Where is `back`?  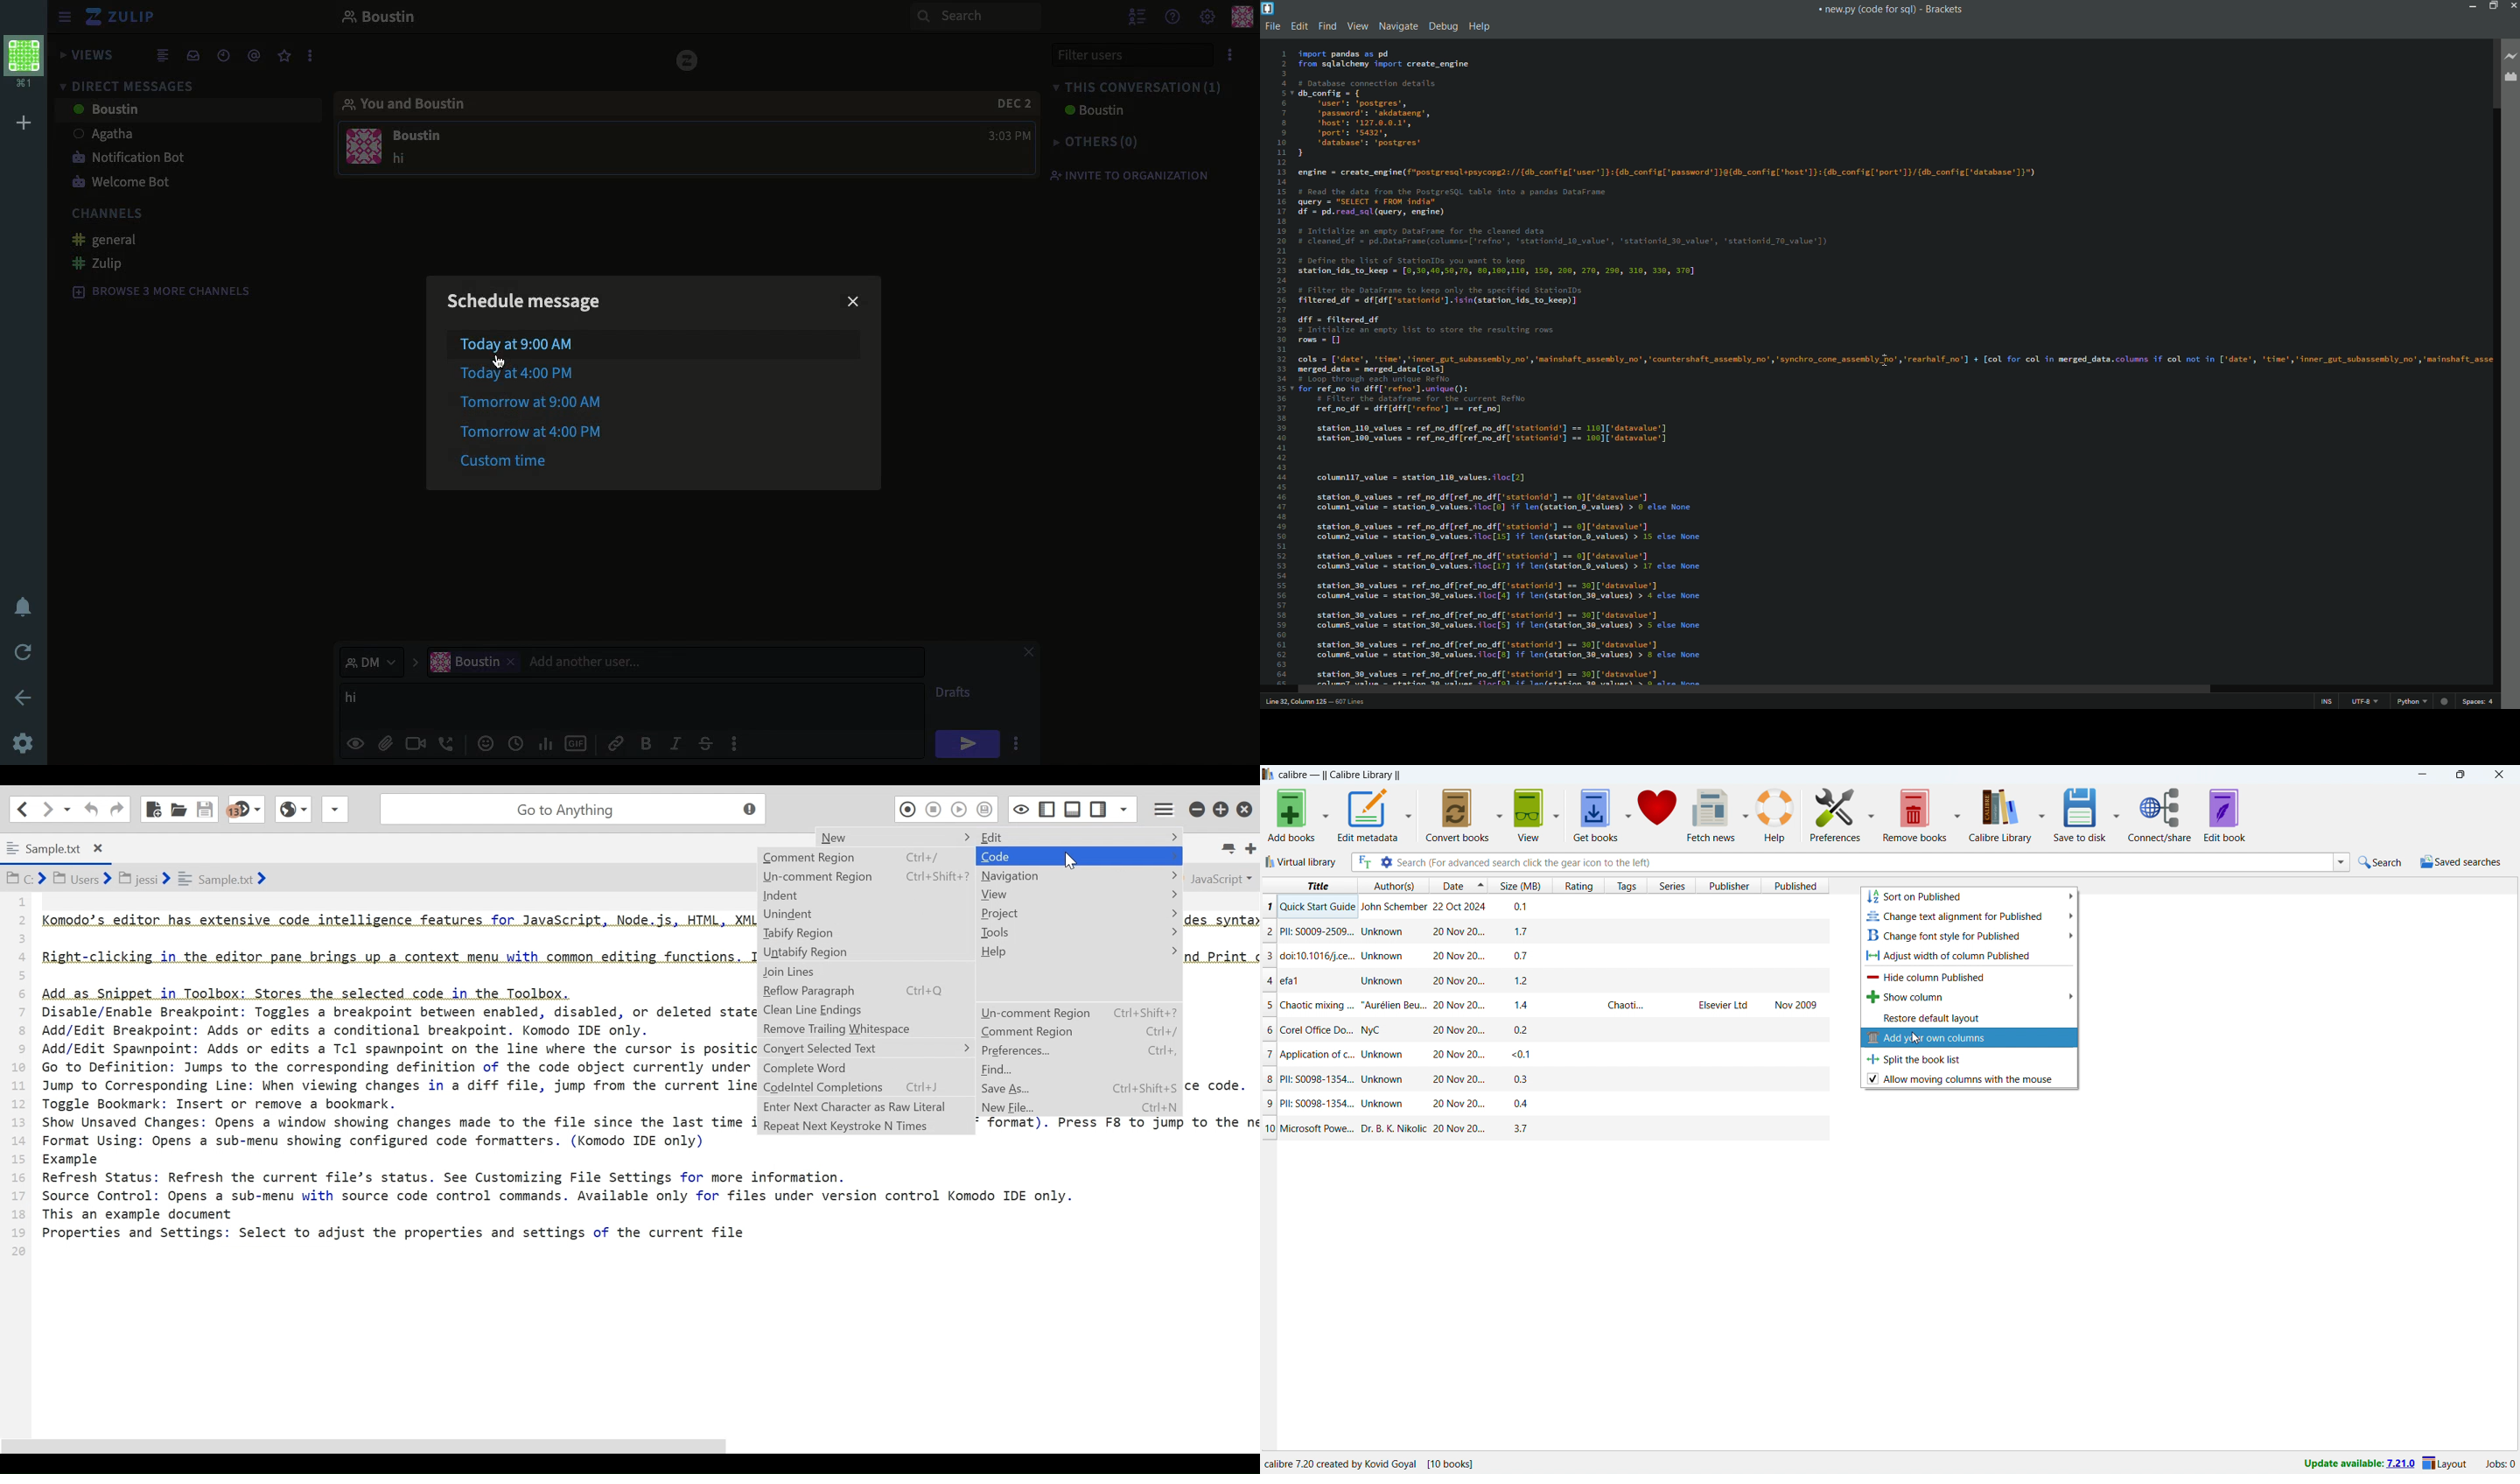 back is located at coordinates (26, 698).